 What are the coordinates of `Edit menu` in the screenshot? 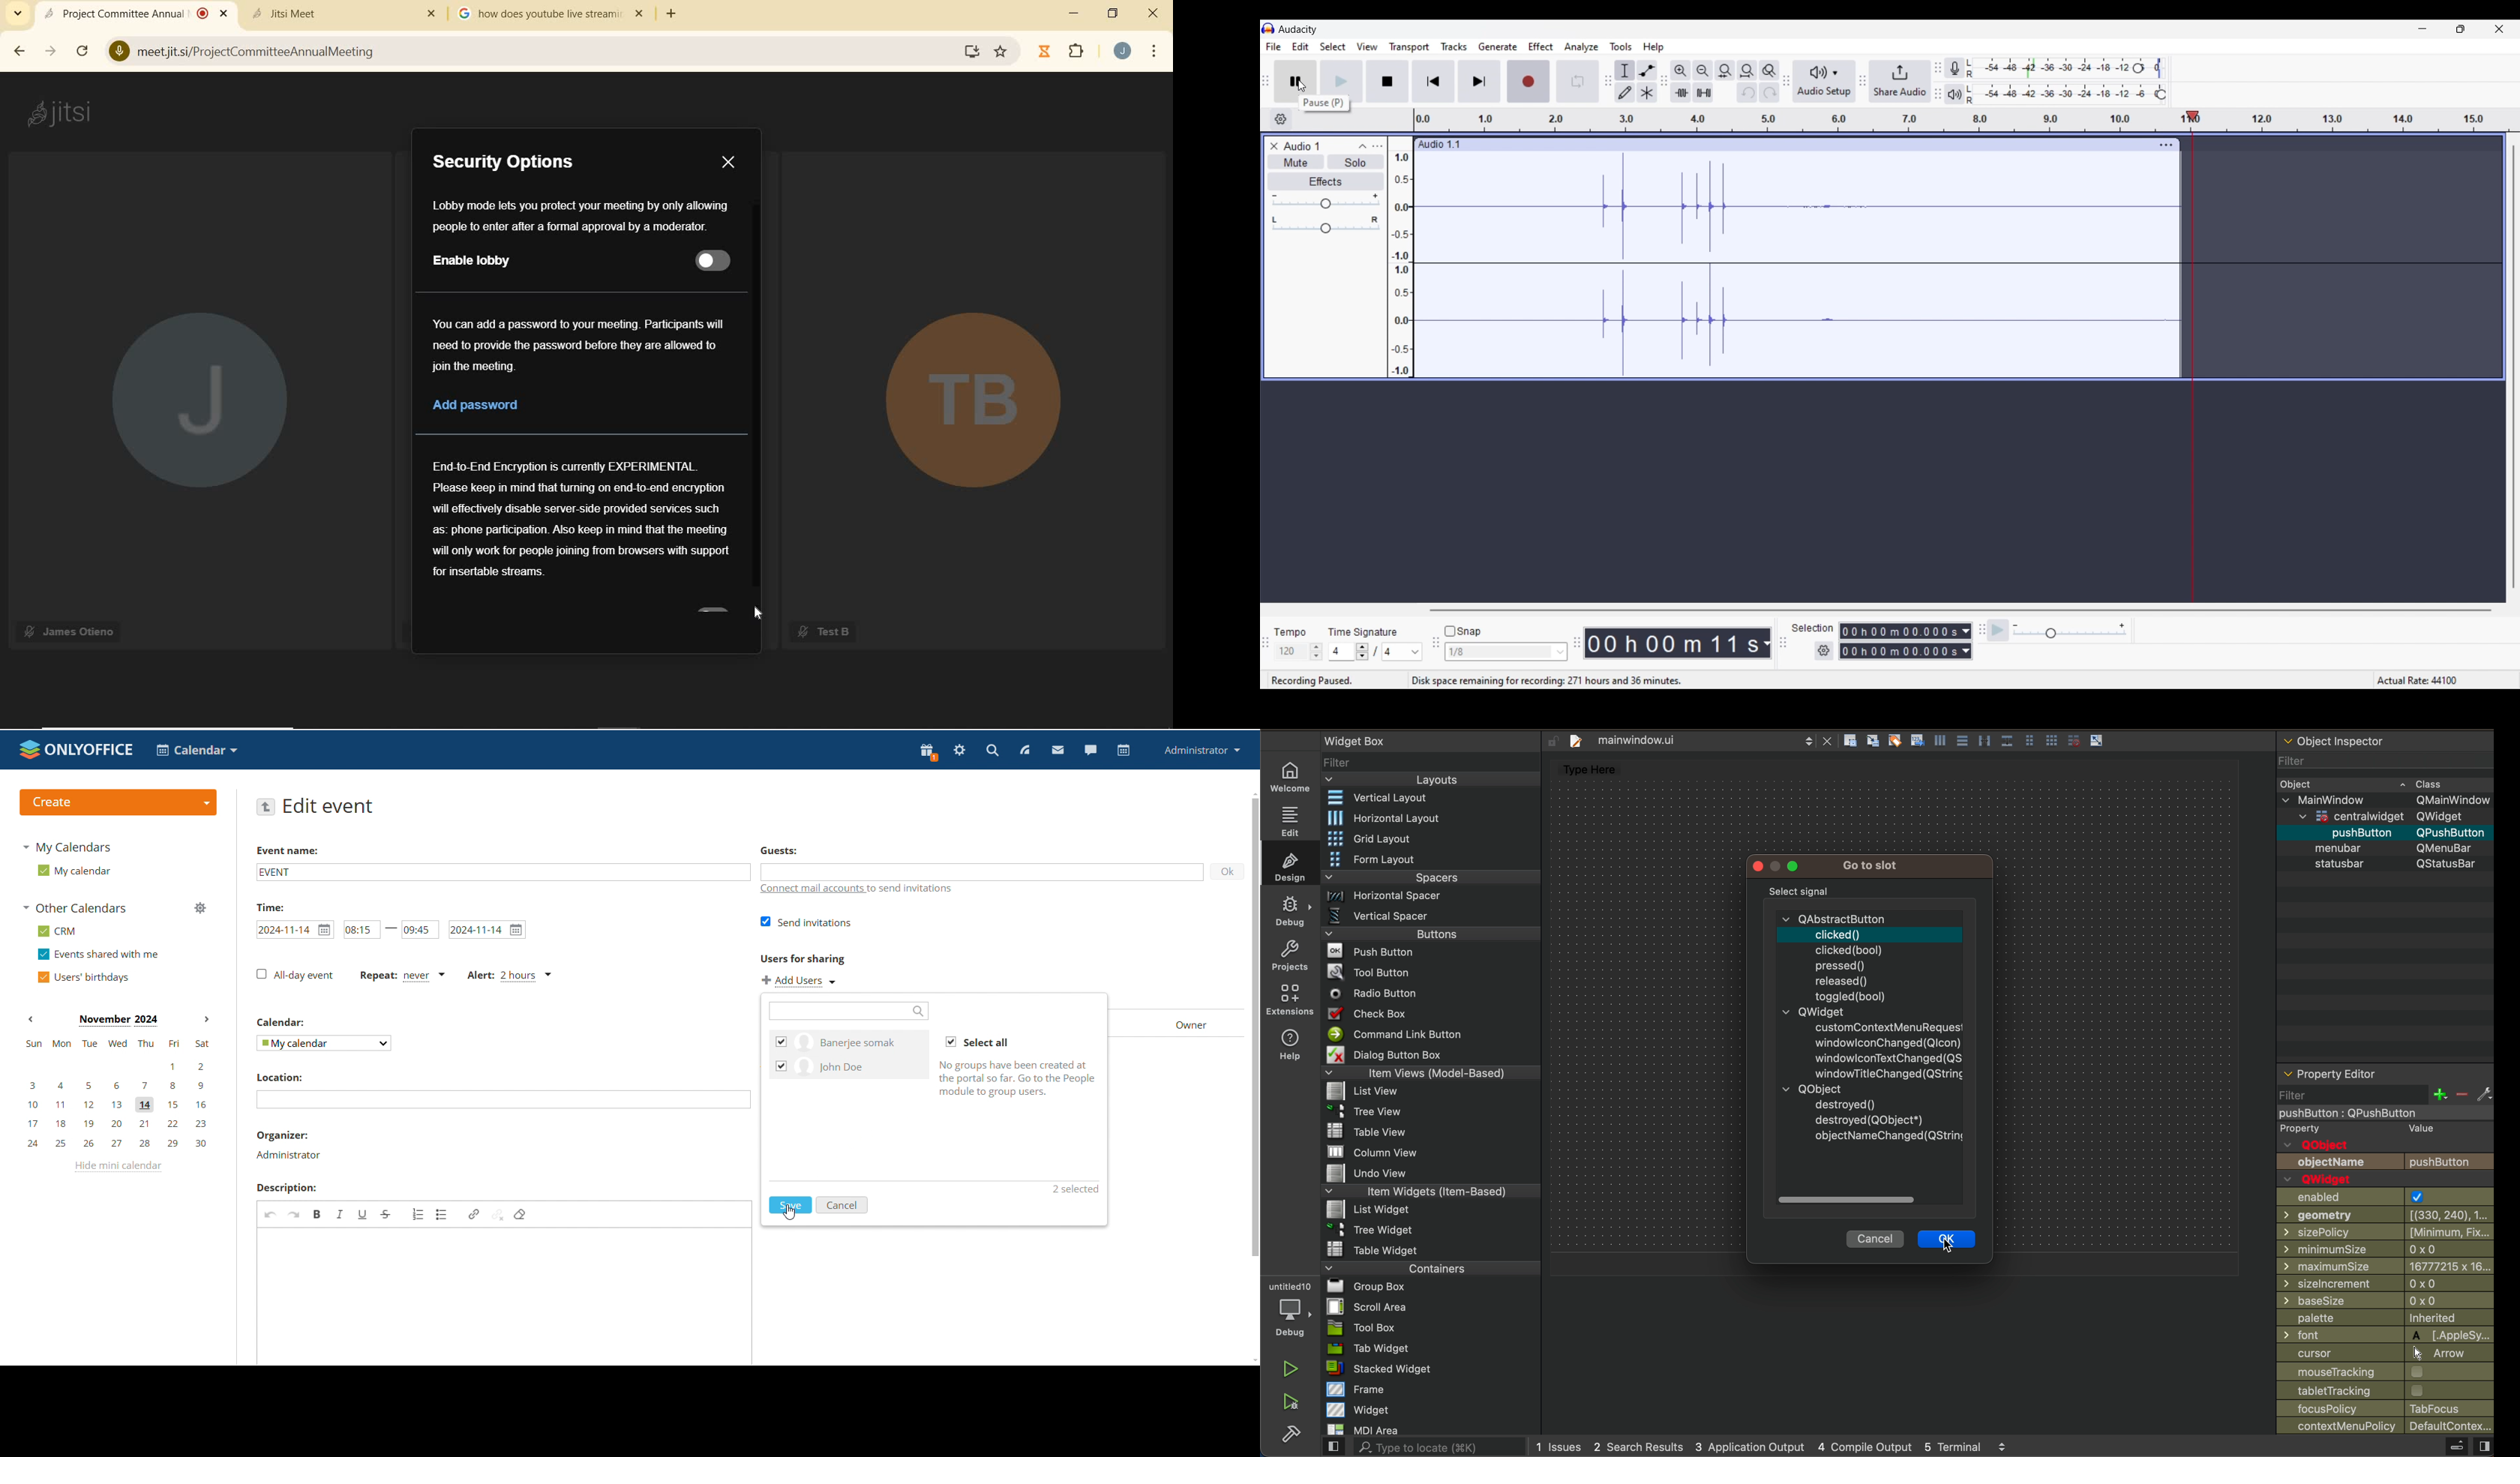 It's located at (1301, 47).